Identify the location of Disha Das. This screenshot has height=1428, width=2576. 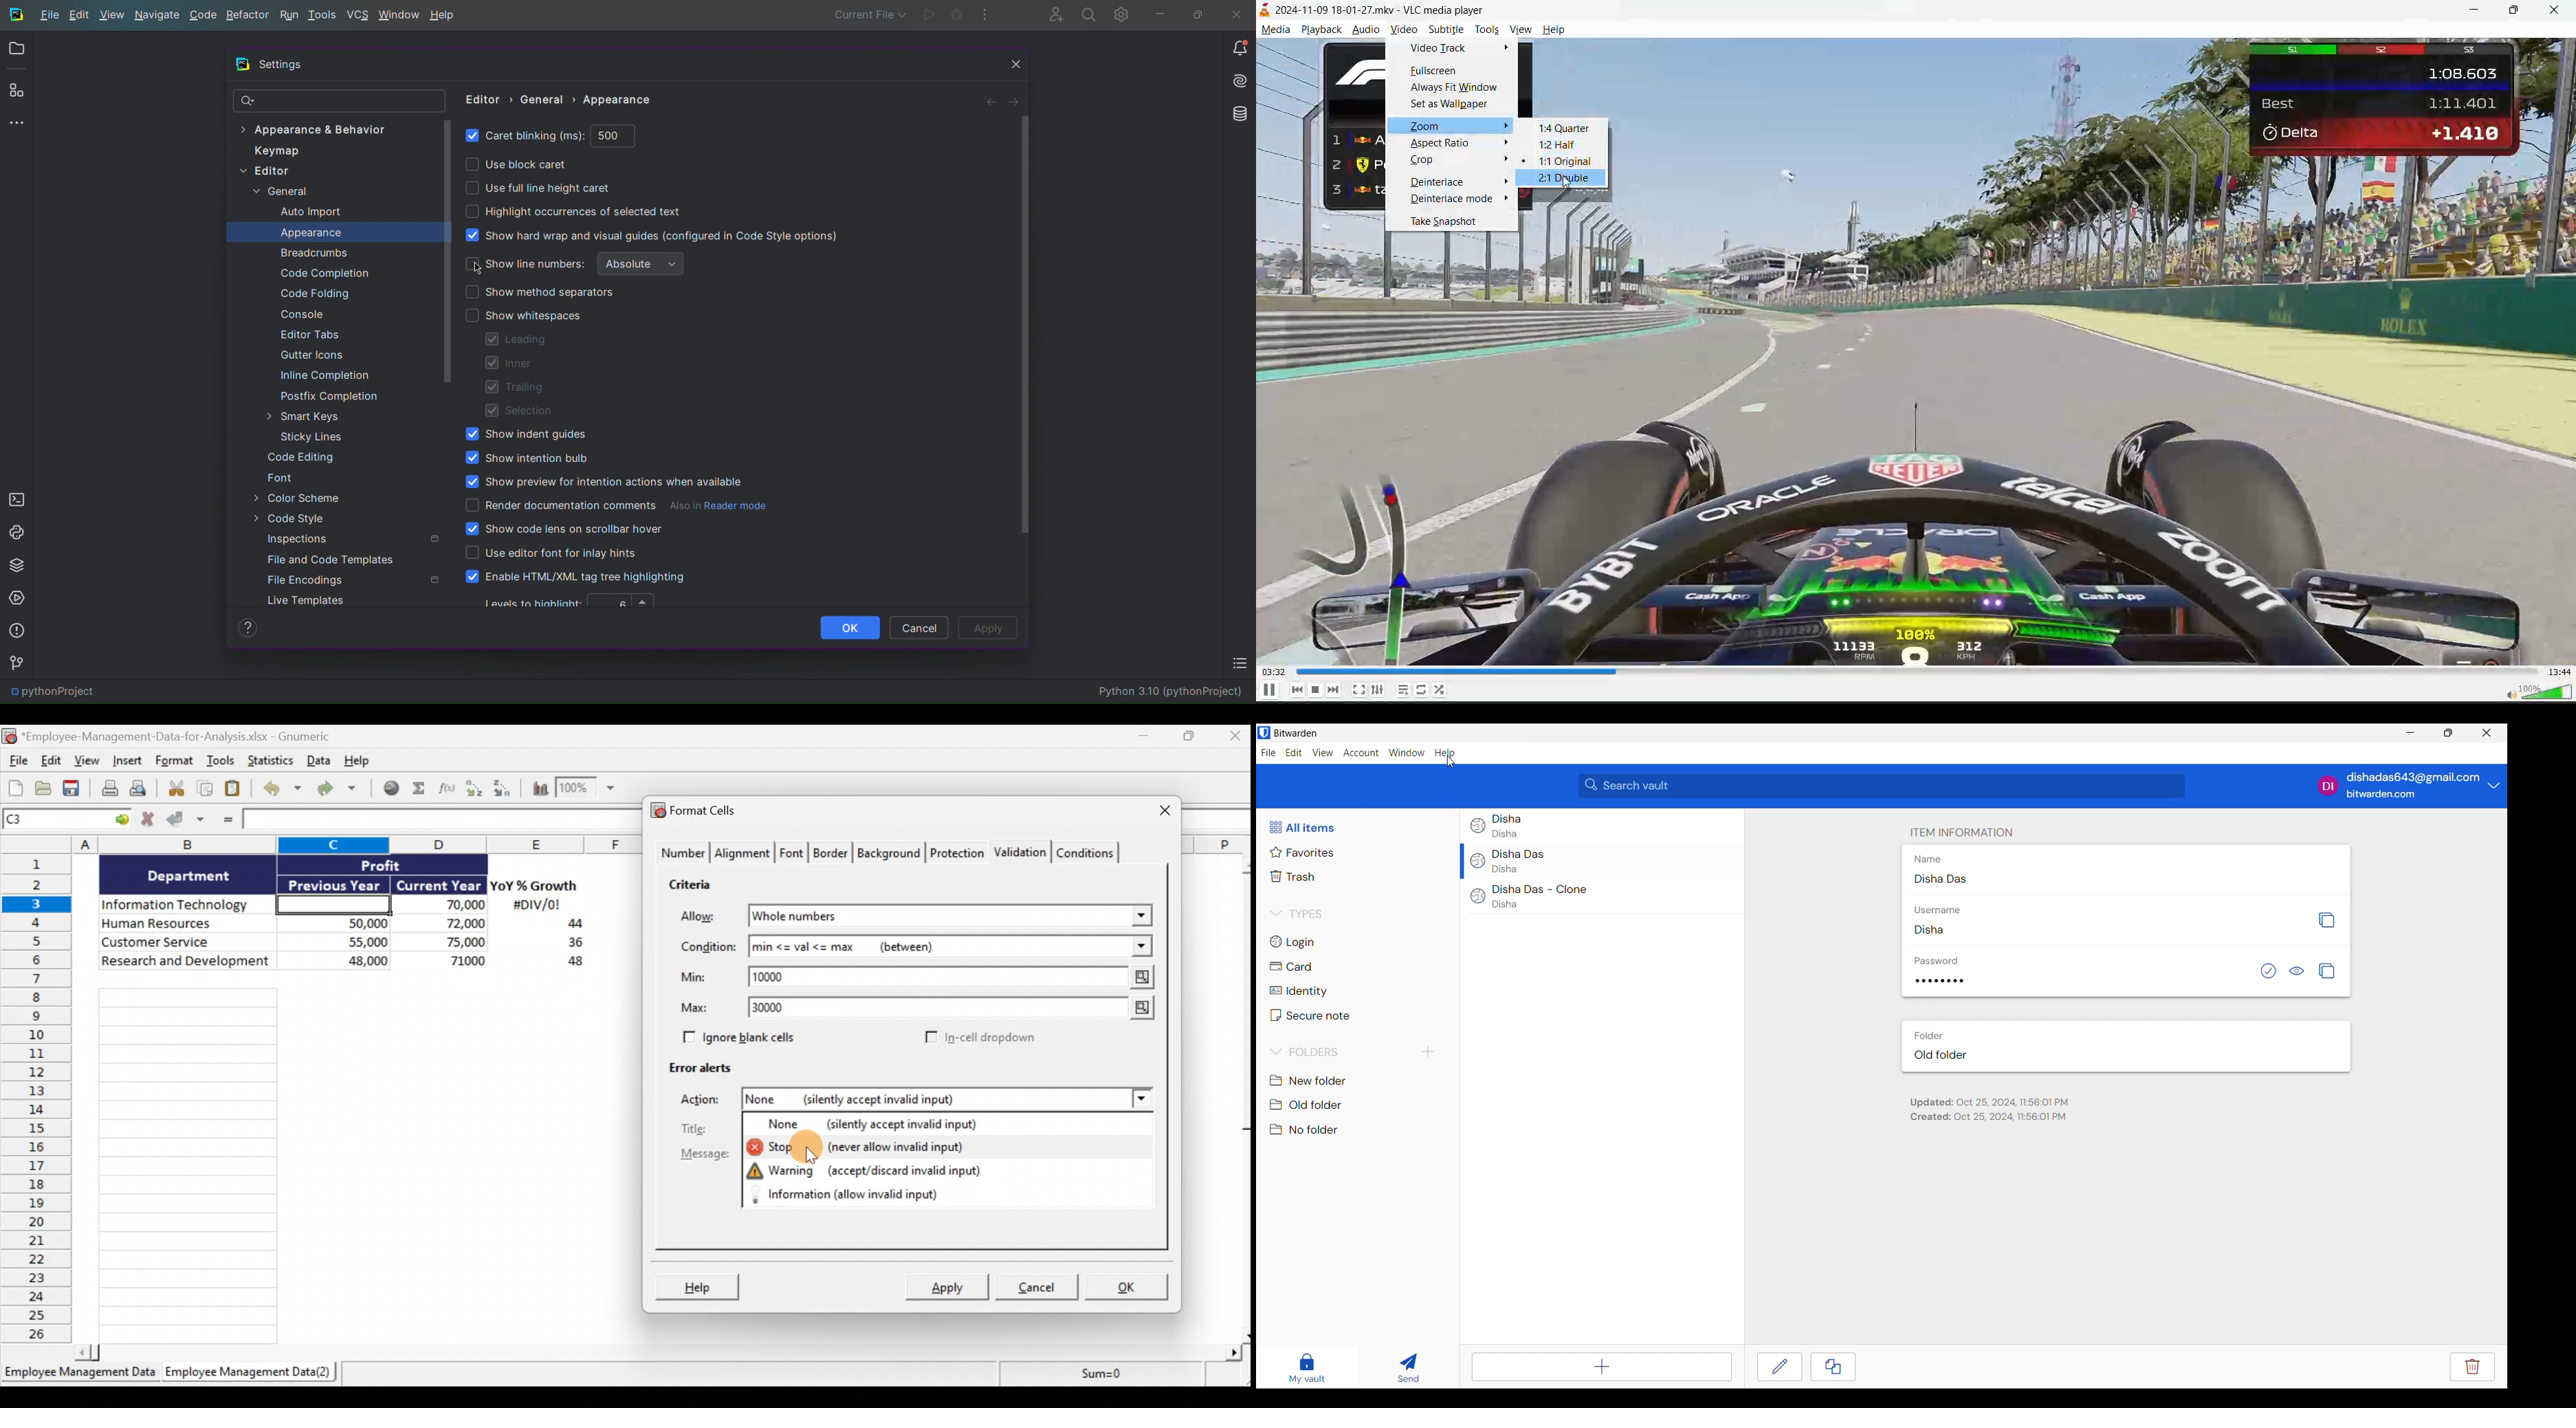
(1940, 878).